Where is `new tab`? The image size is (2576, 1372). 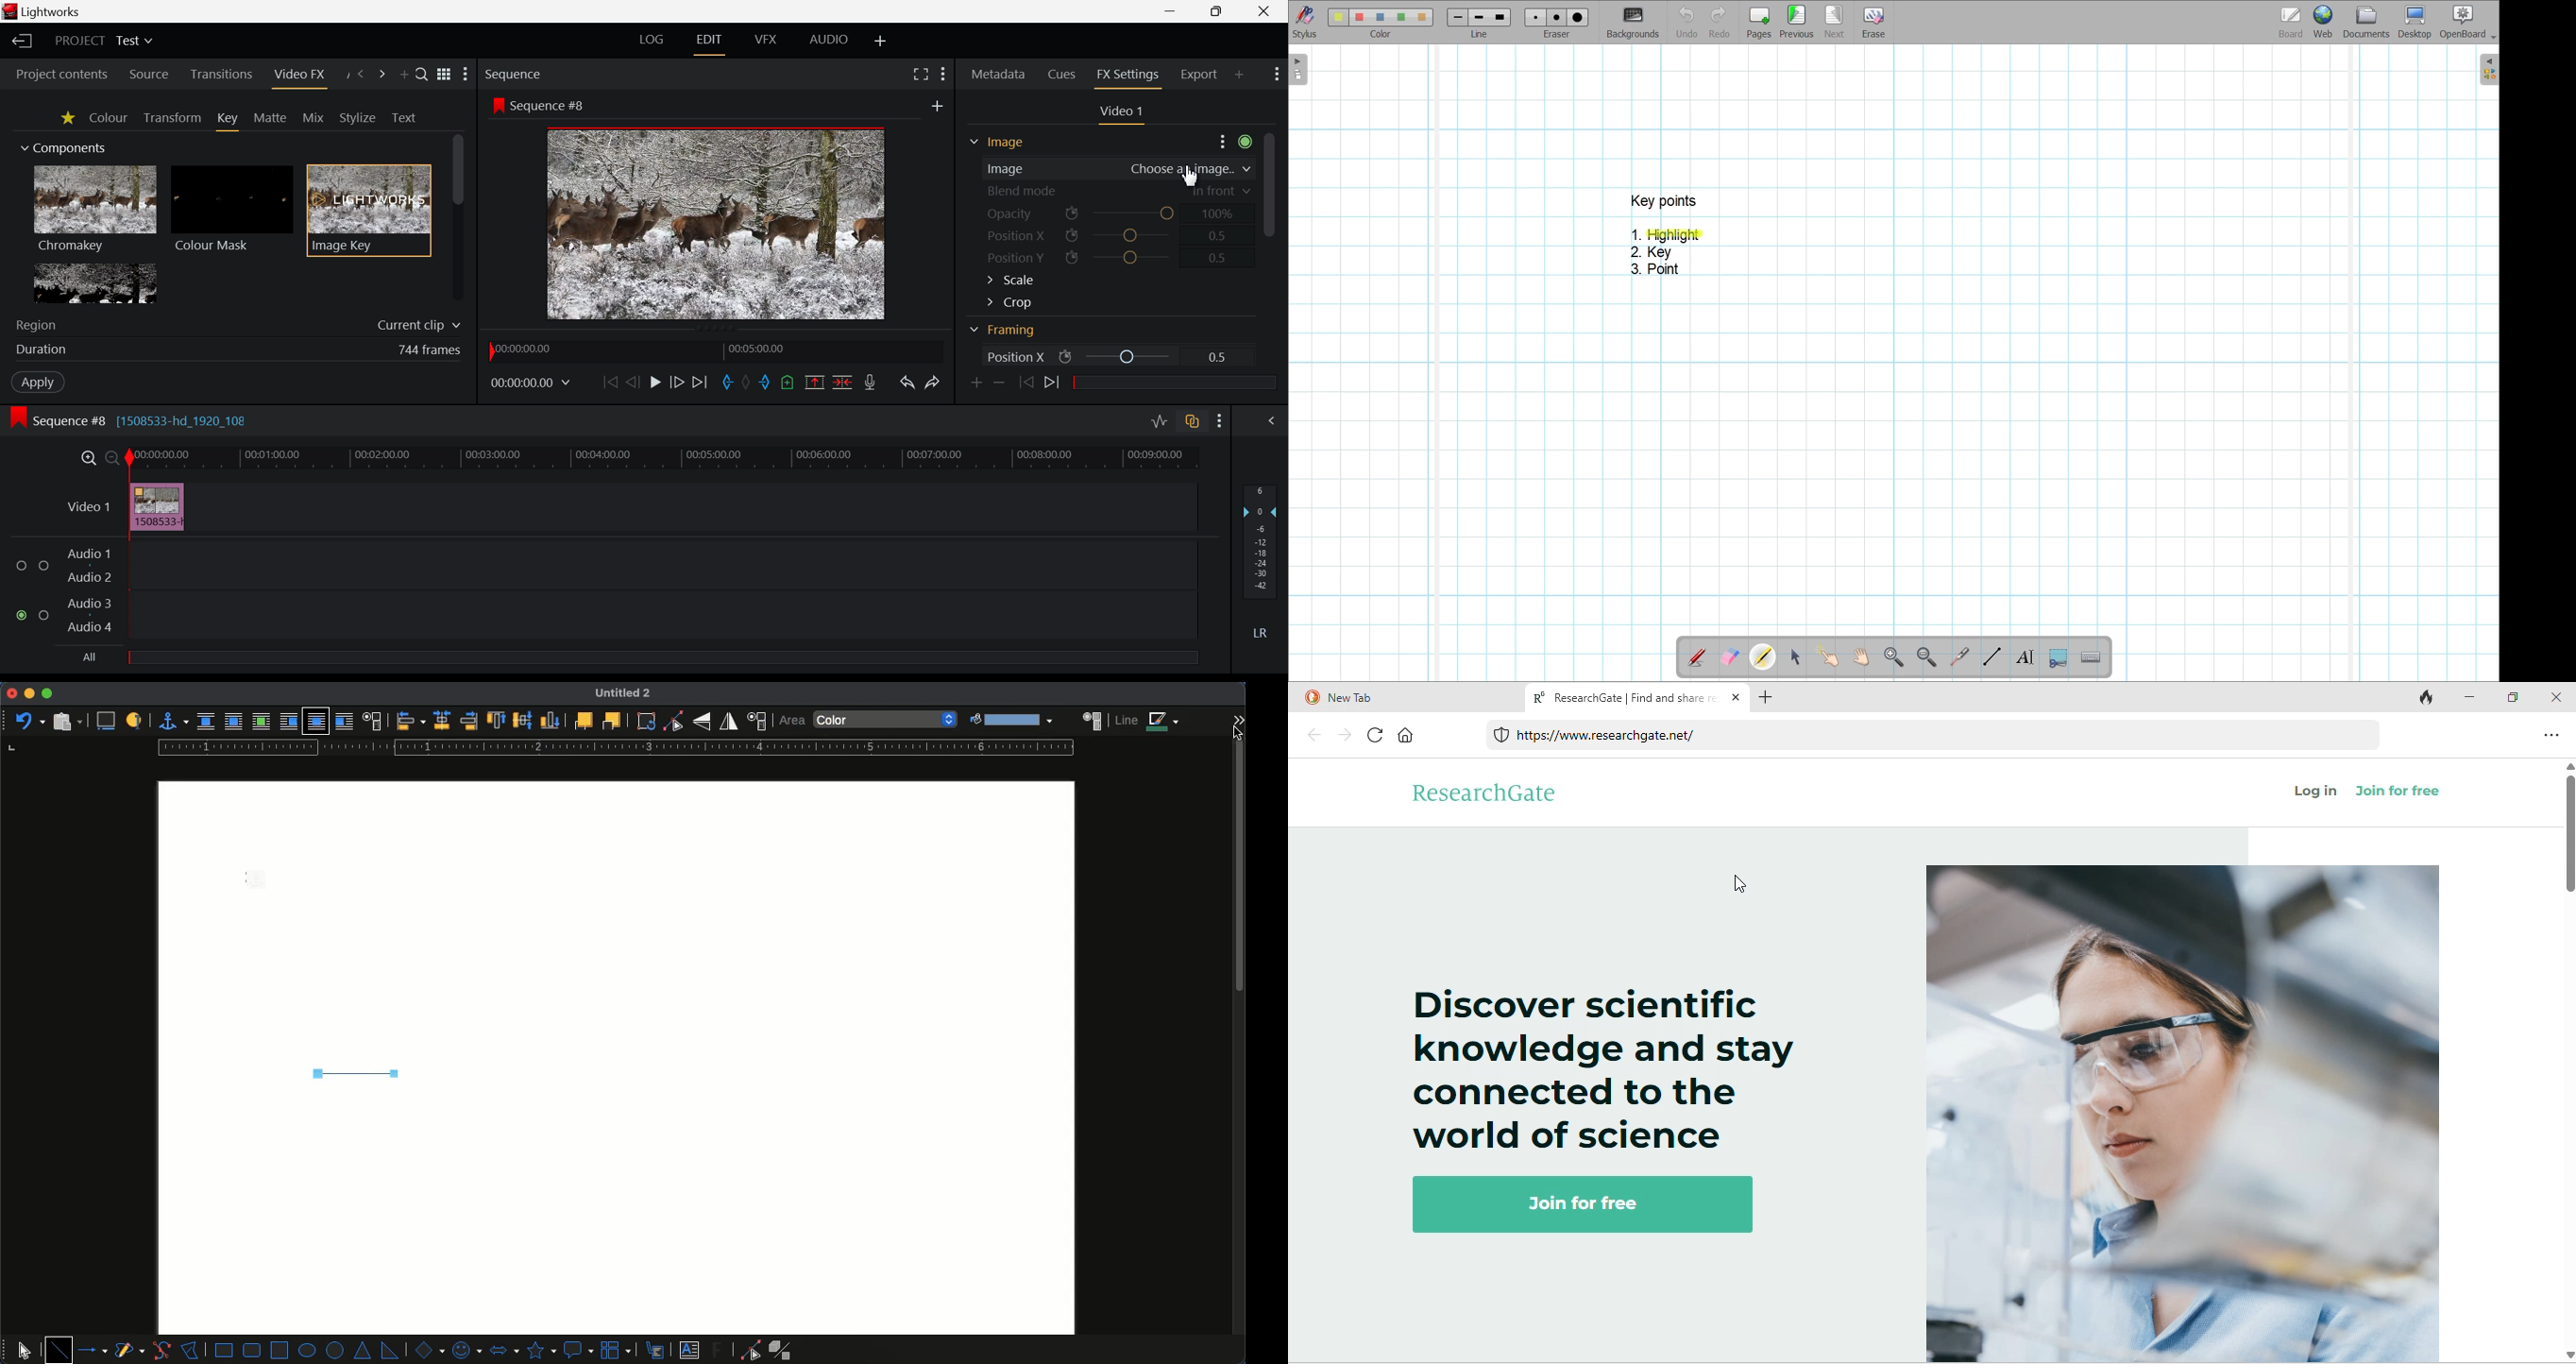
new tab is located at coordinates (1402, 698).